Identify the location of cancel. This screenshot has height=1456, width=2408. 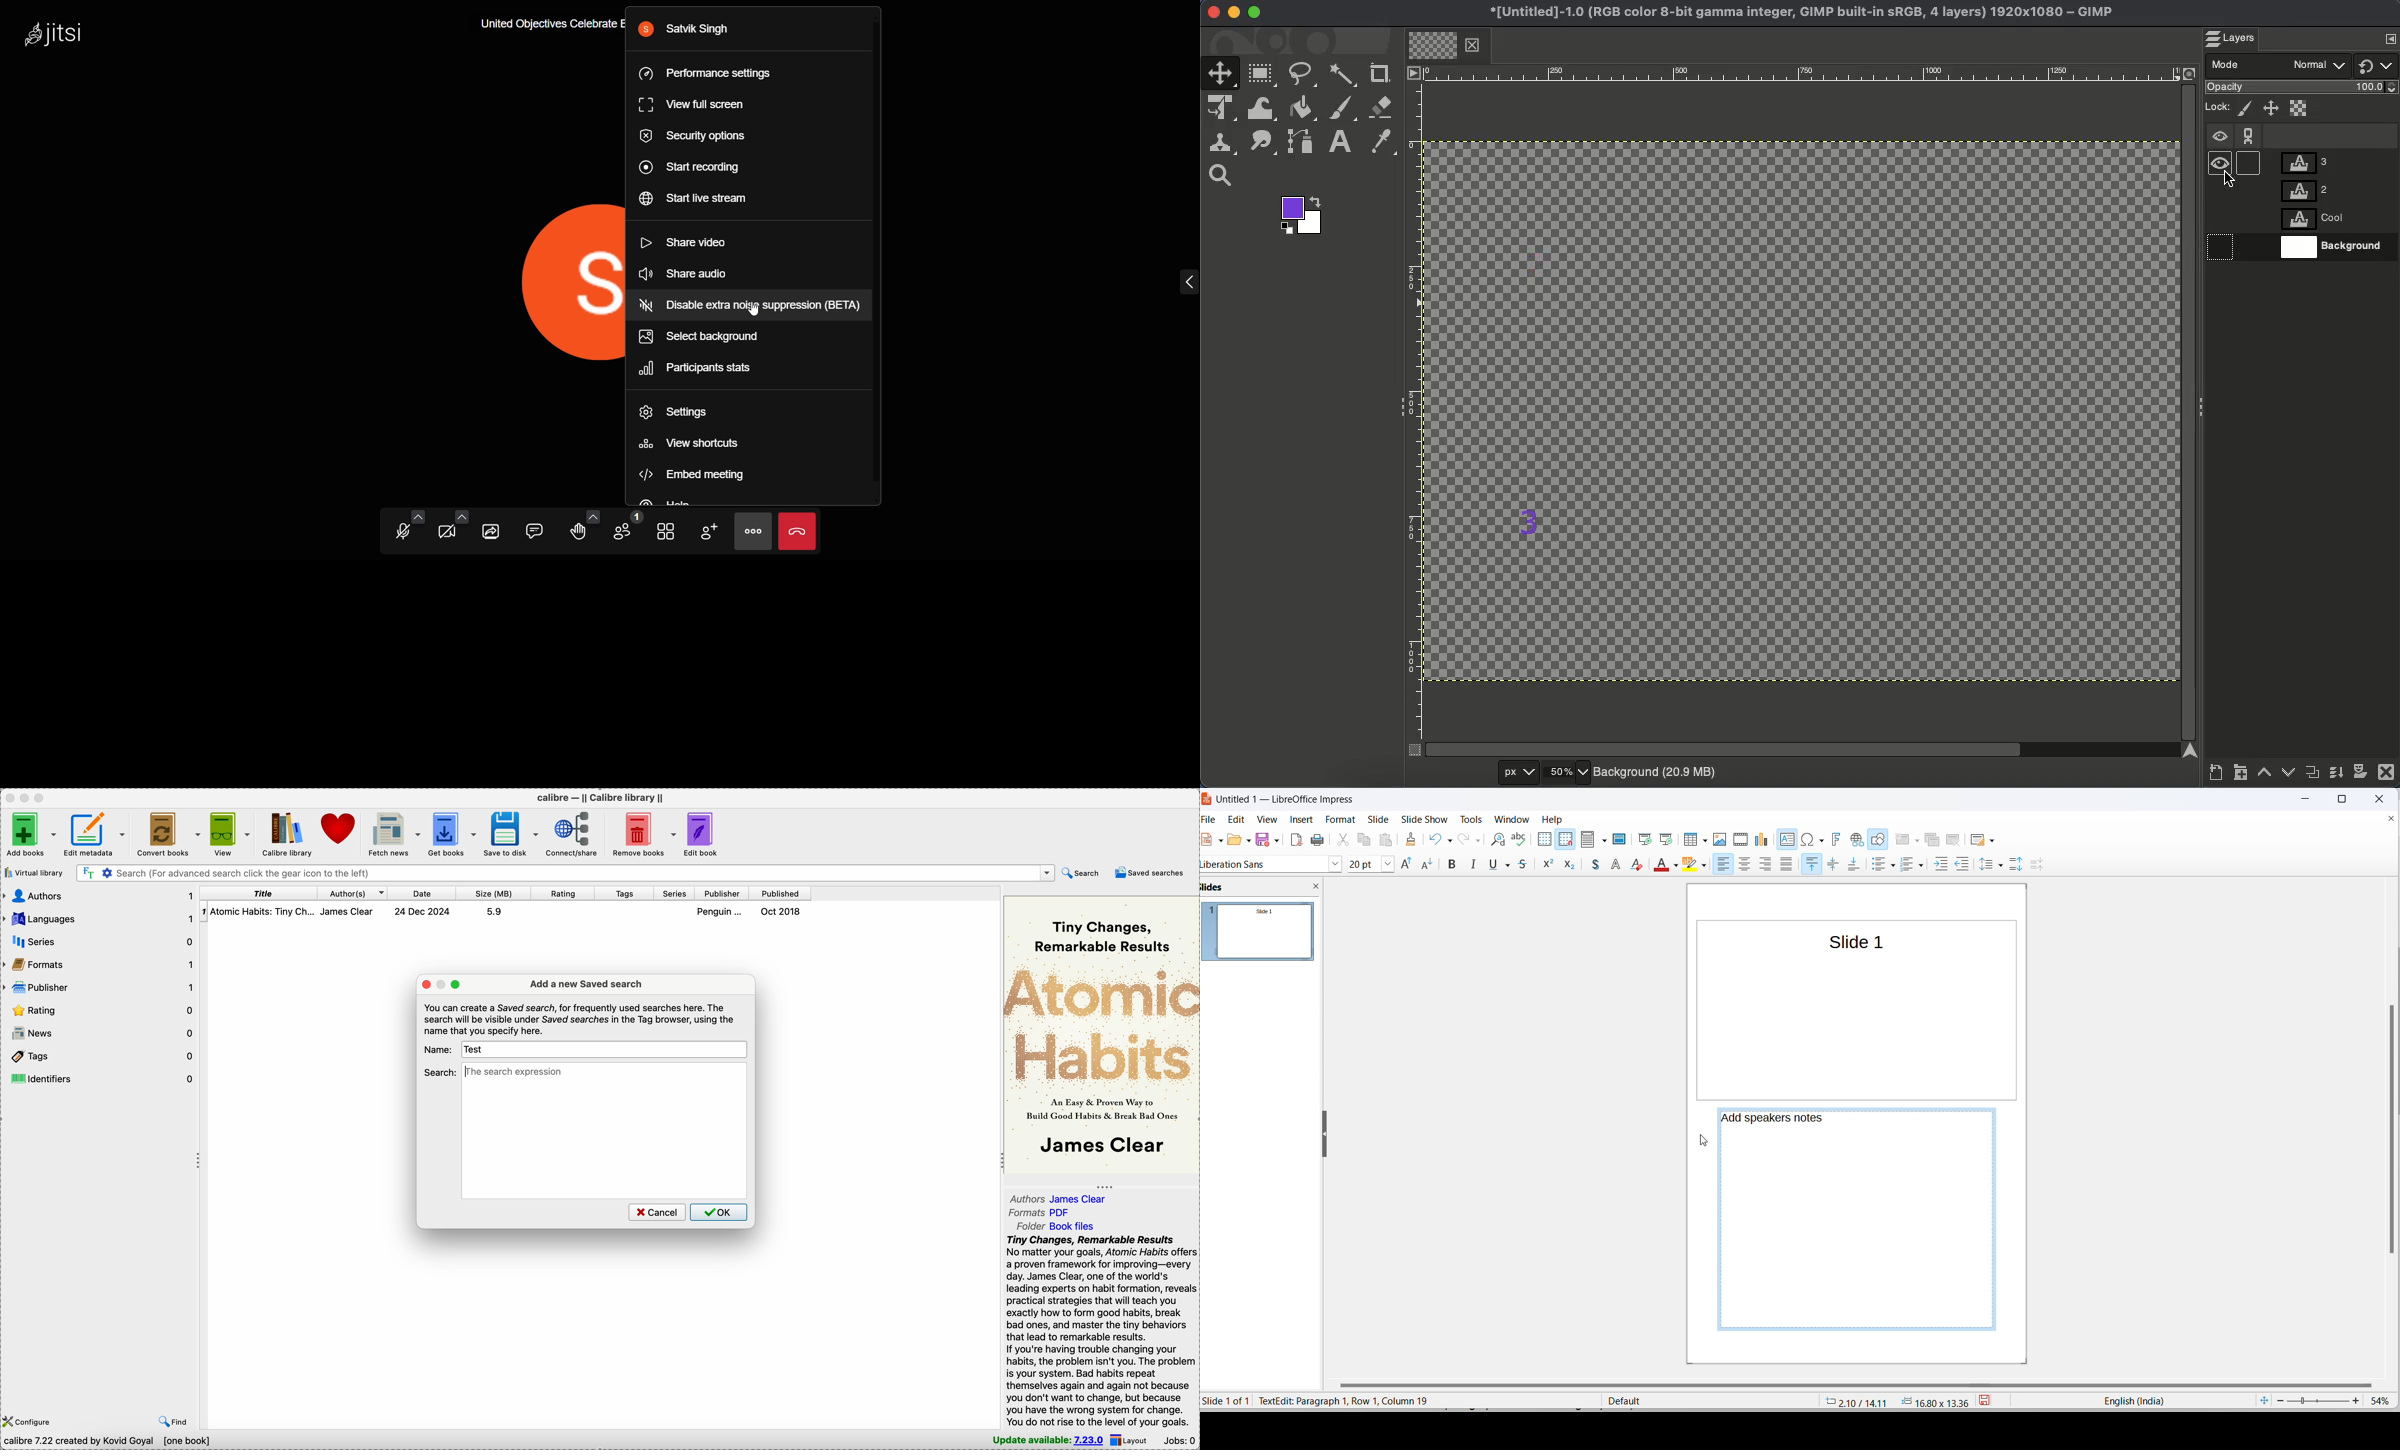
(656, 1212).